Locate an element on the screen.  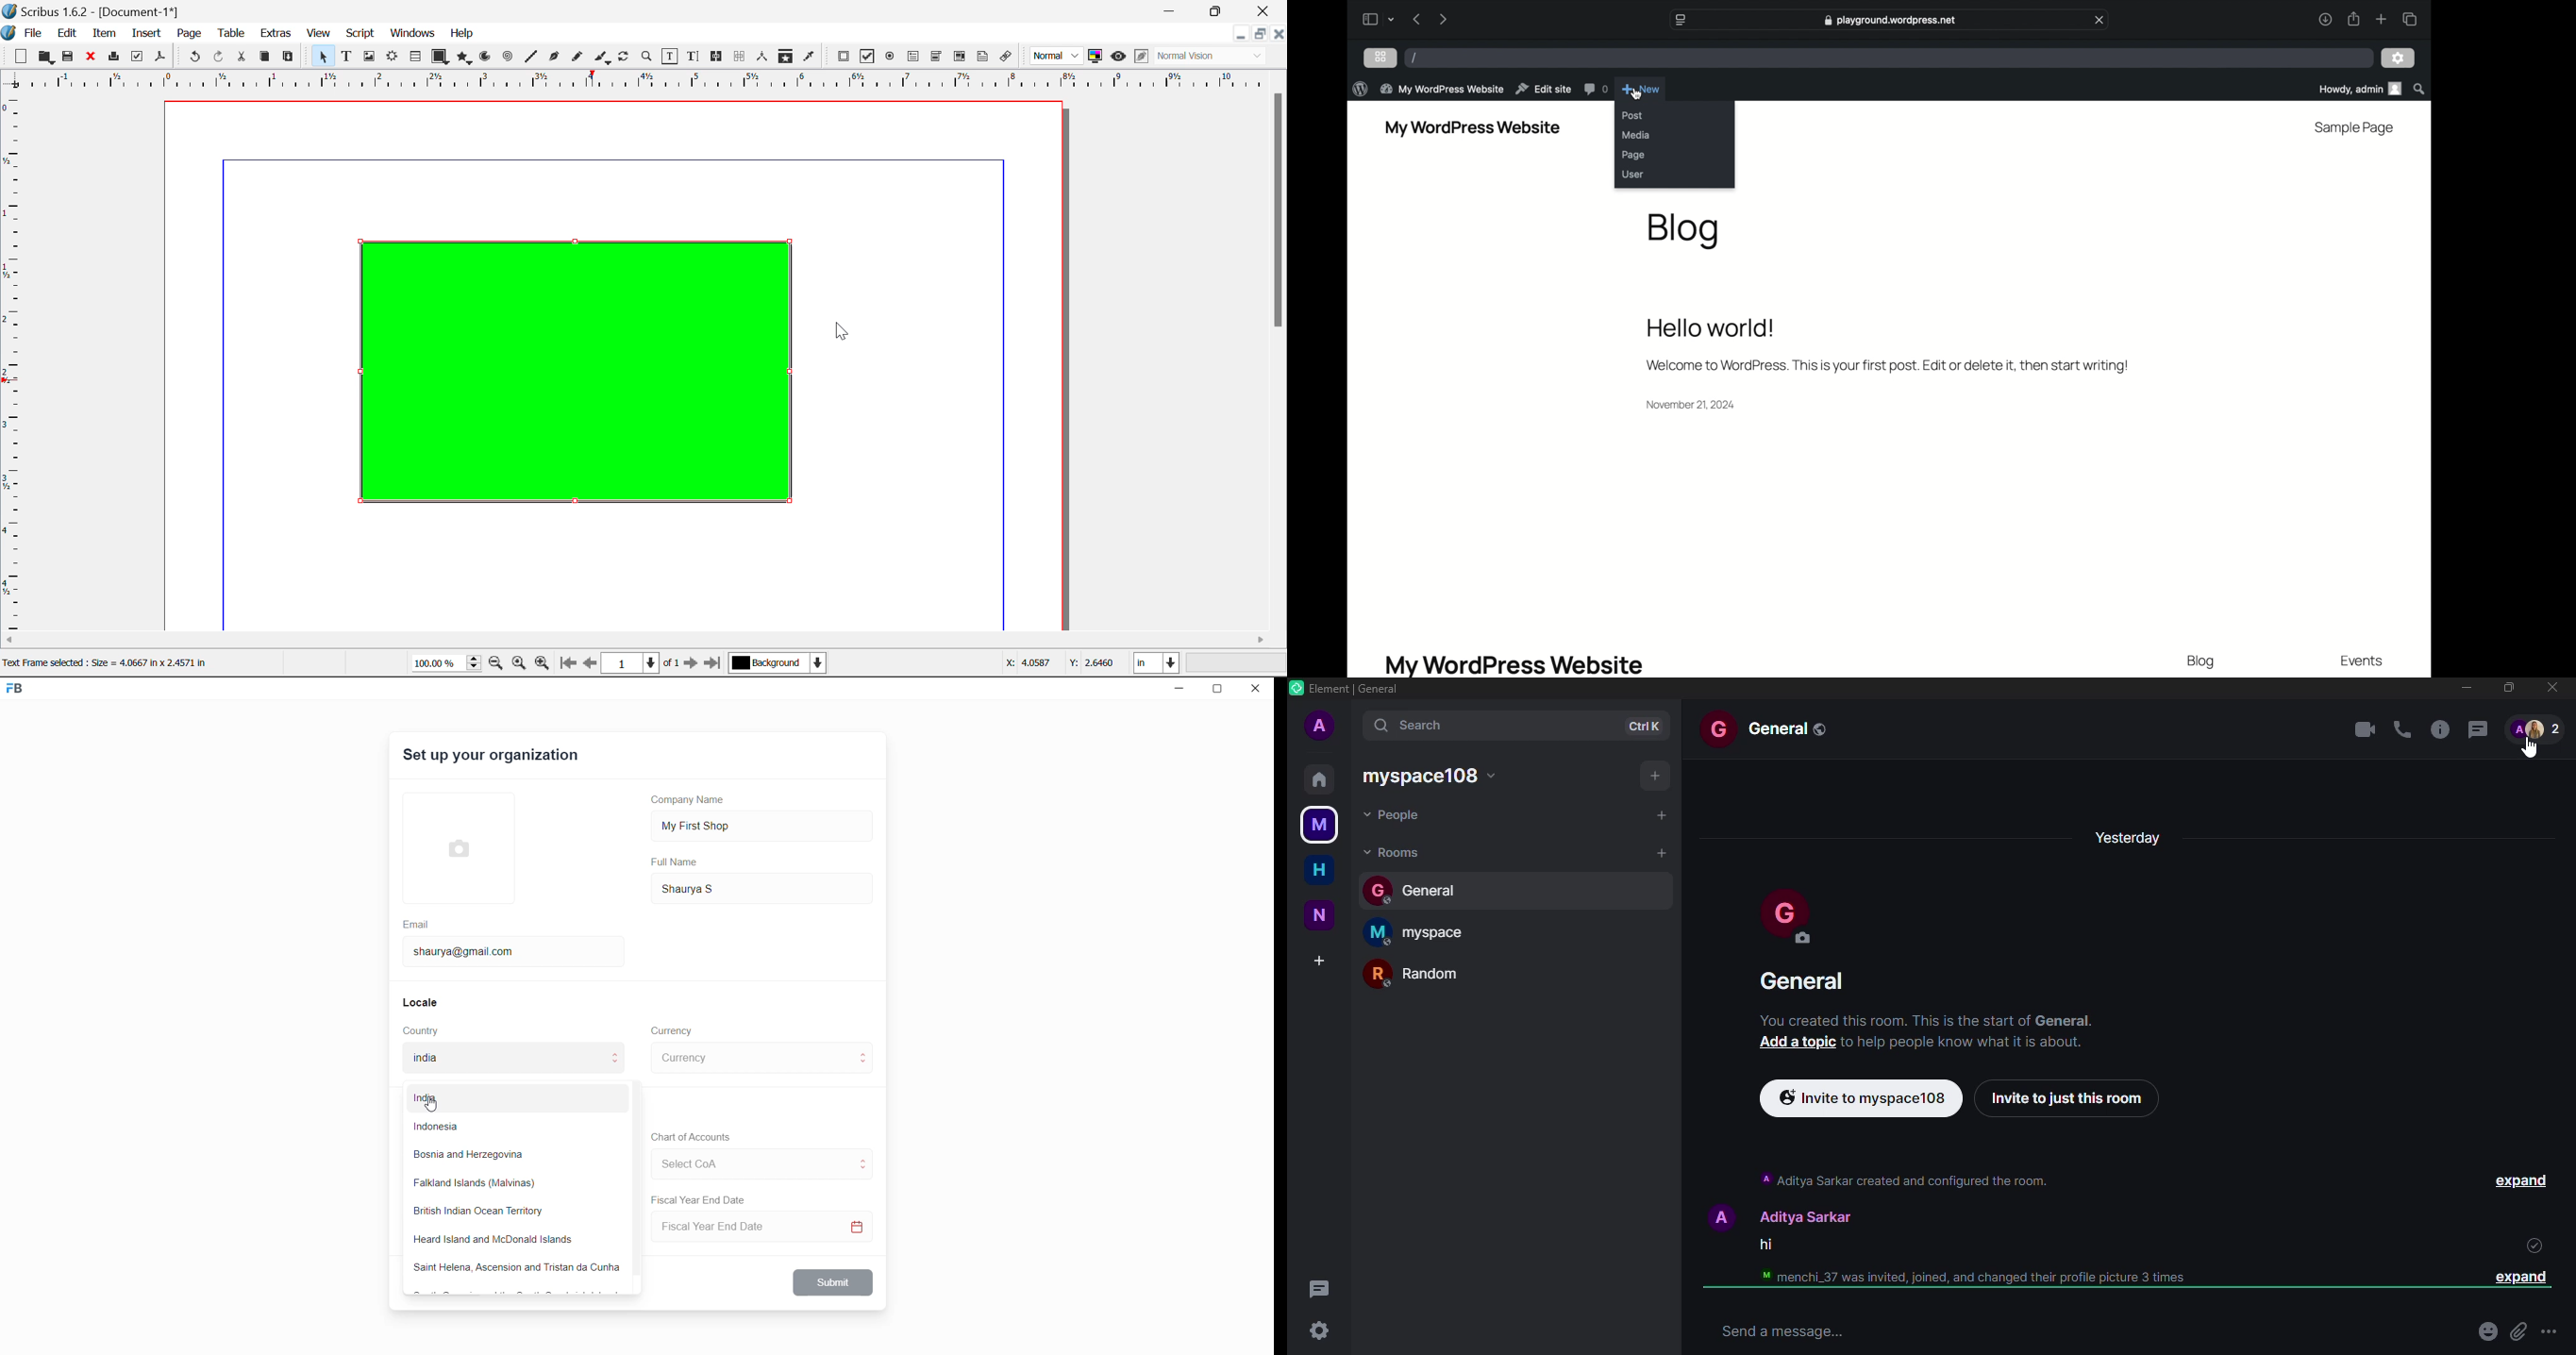
move to above country is located at coordinates (618, 1053).